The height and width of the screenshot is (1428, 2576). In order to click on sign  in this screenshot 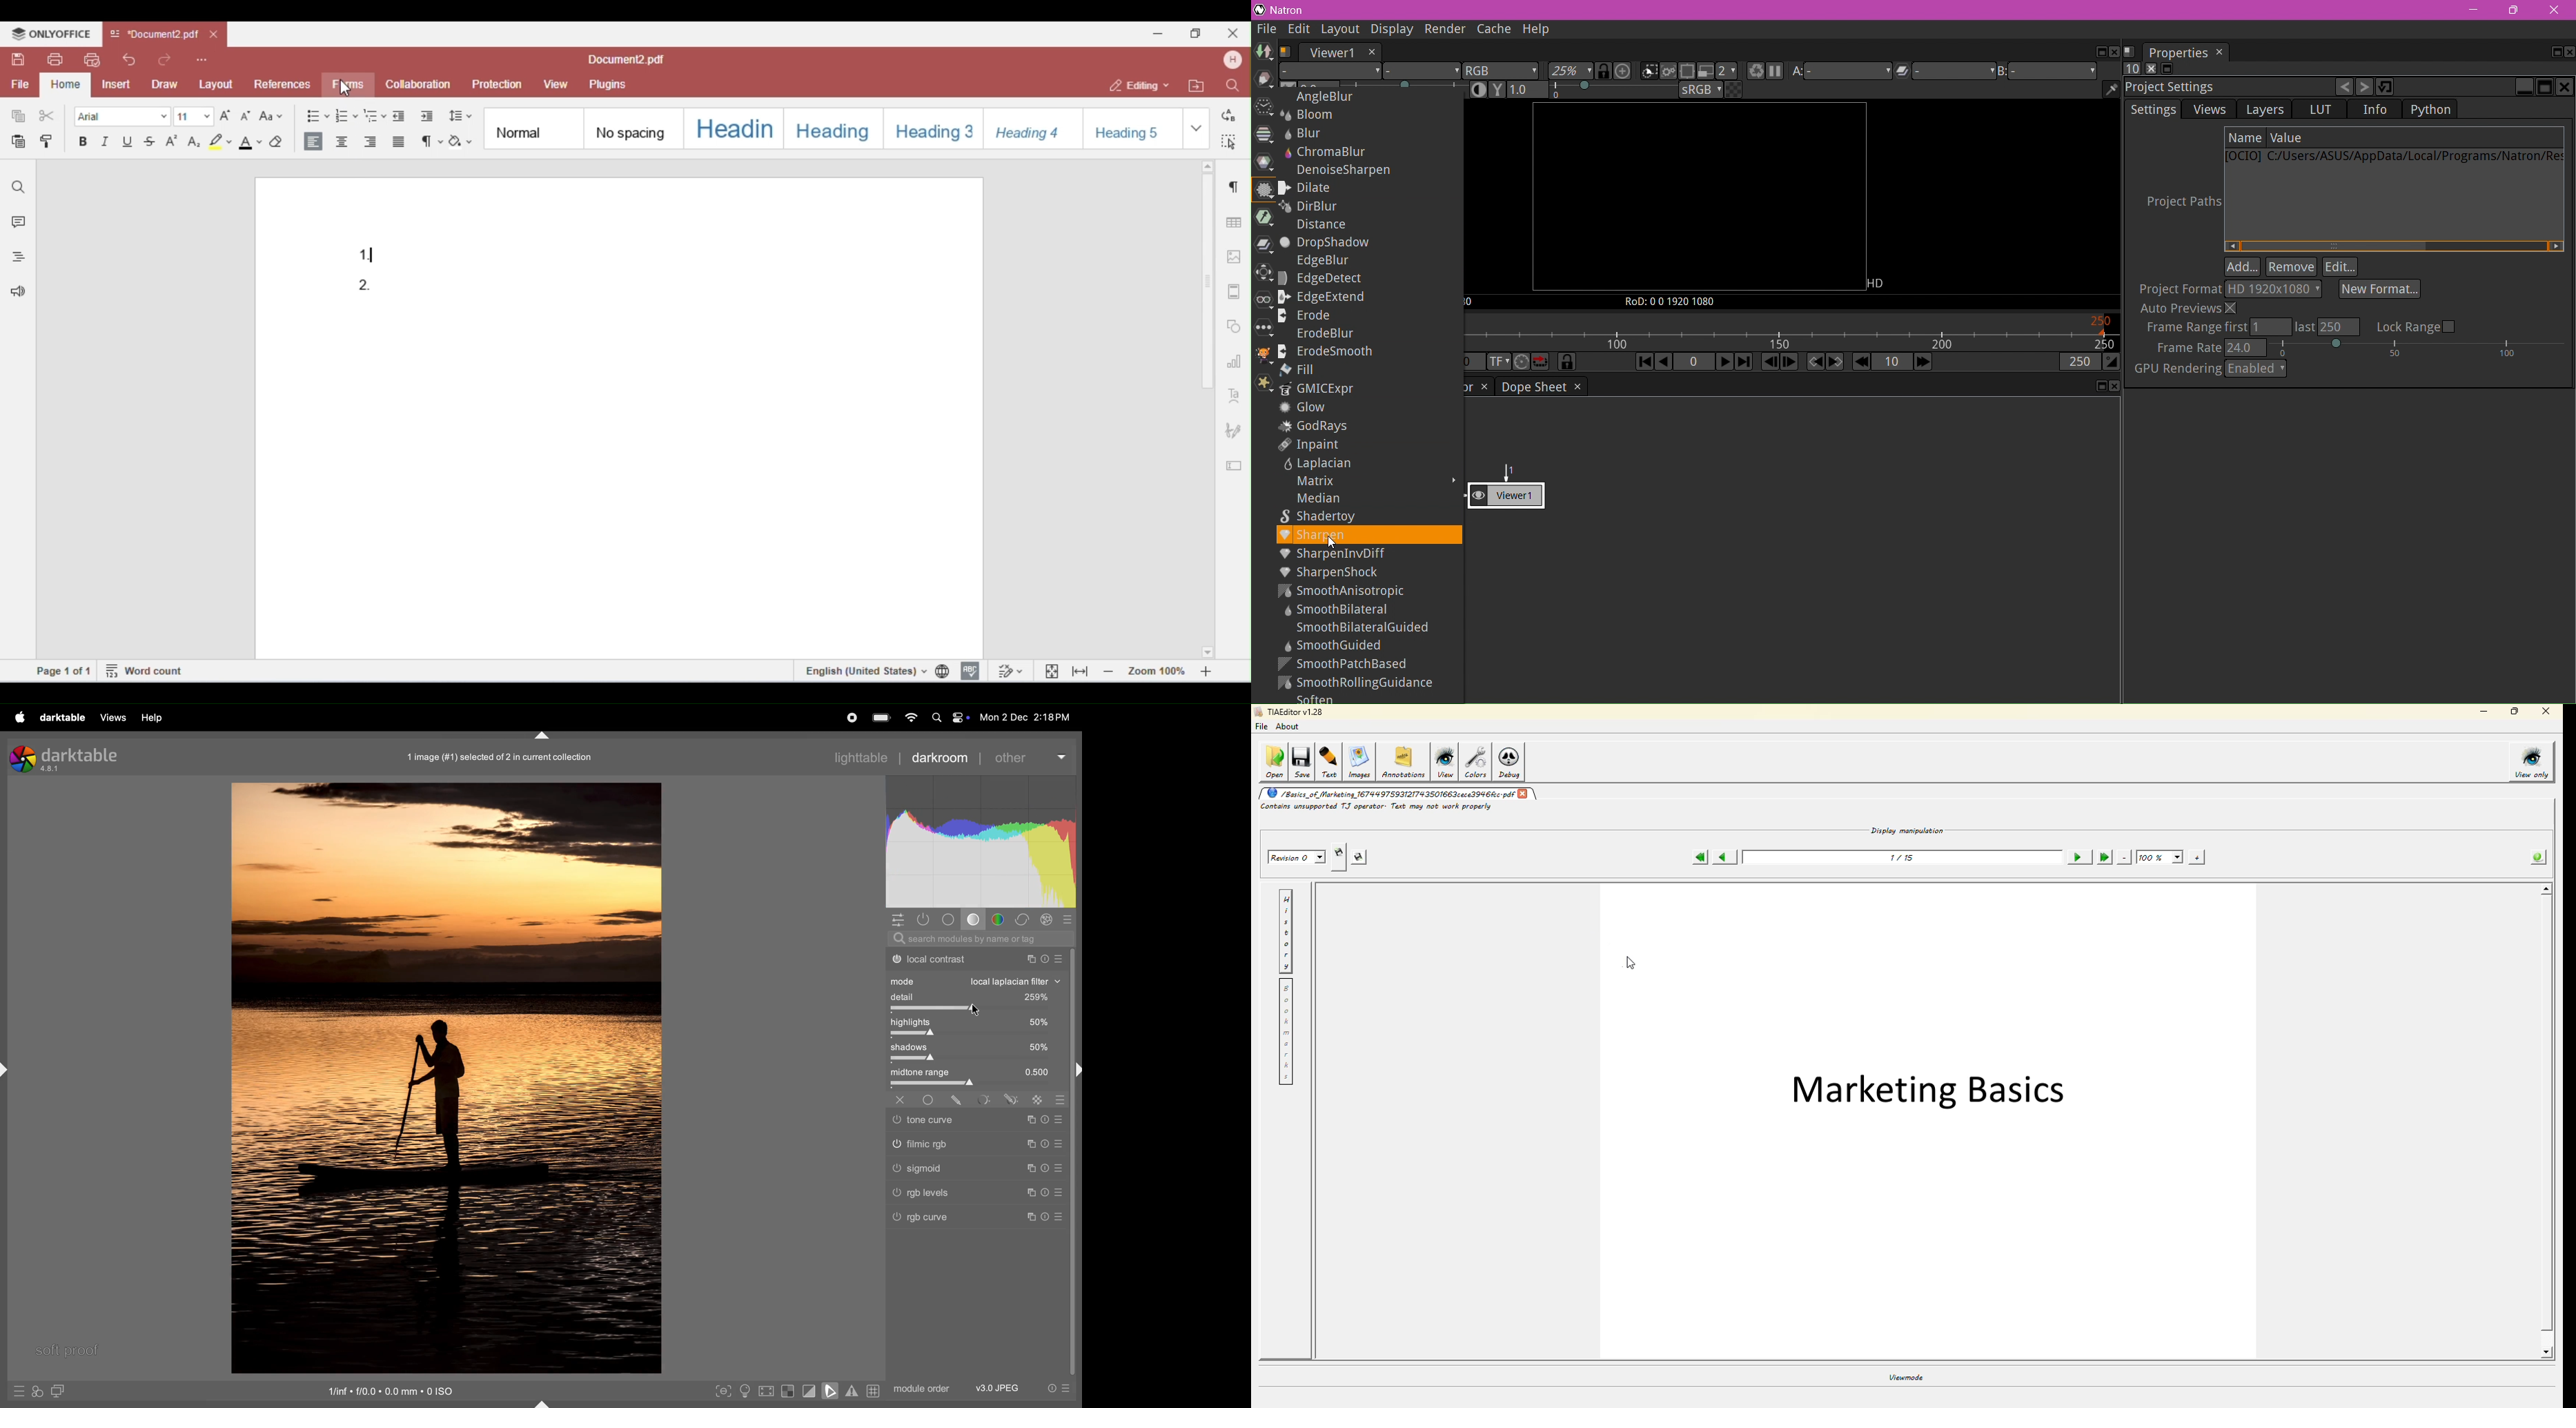, I will do `click(1049, 1192)`.